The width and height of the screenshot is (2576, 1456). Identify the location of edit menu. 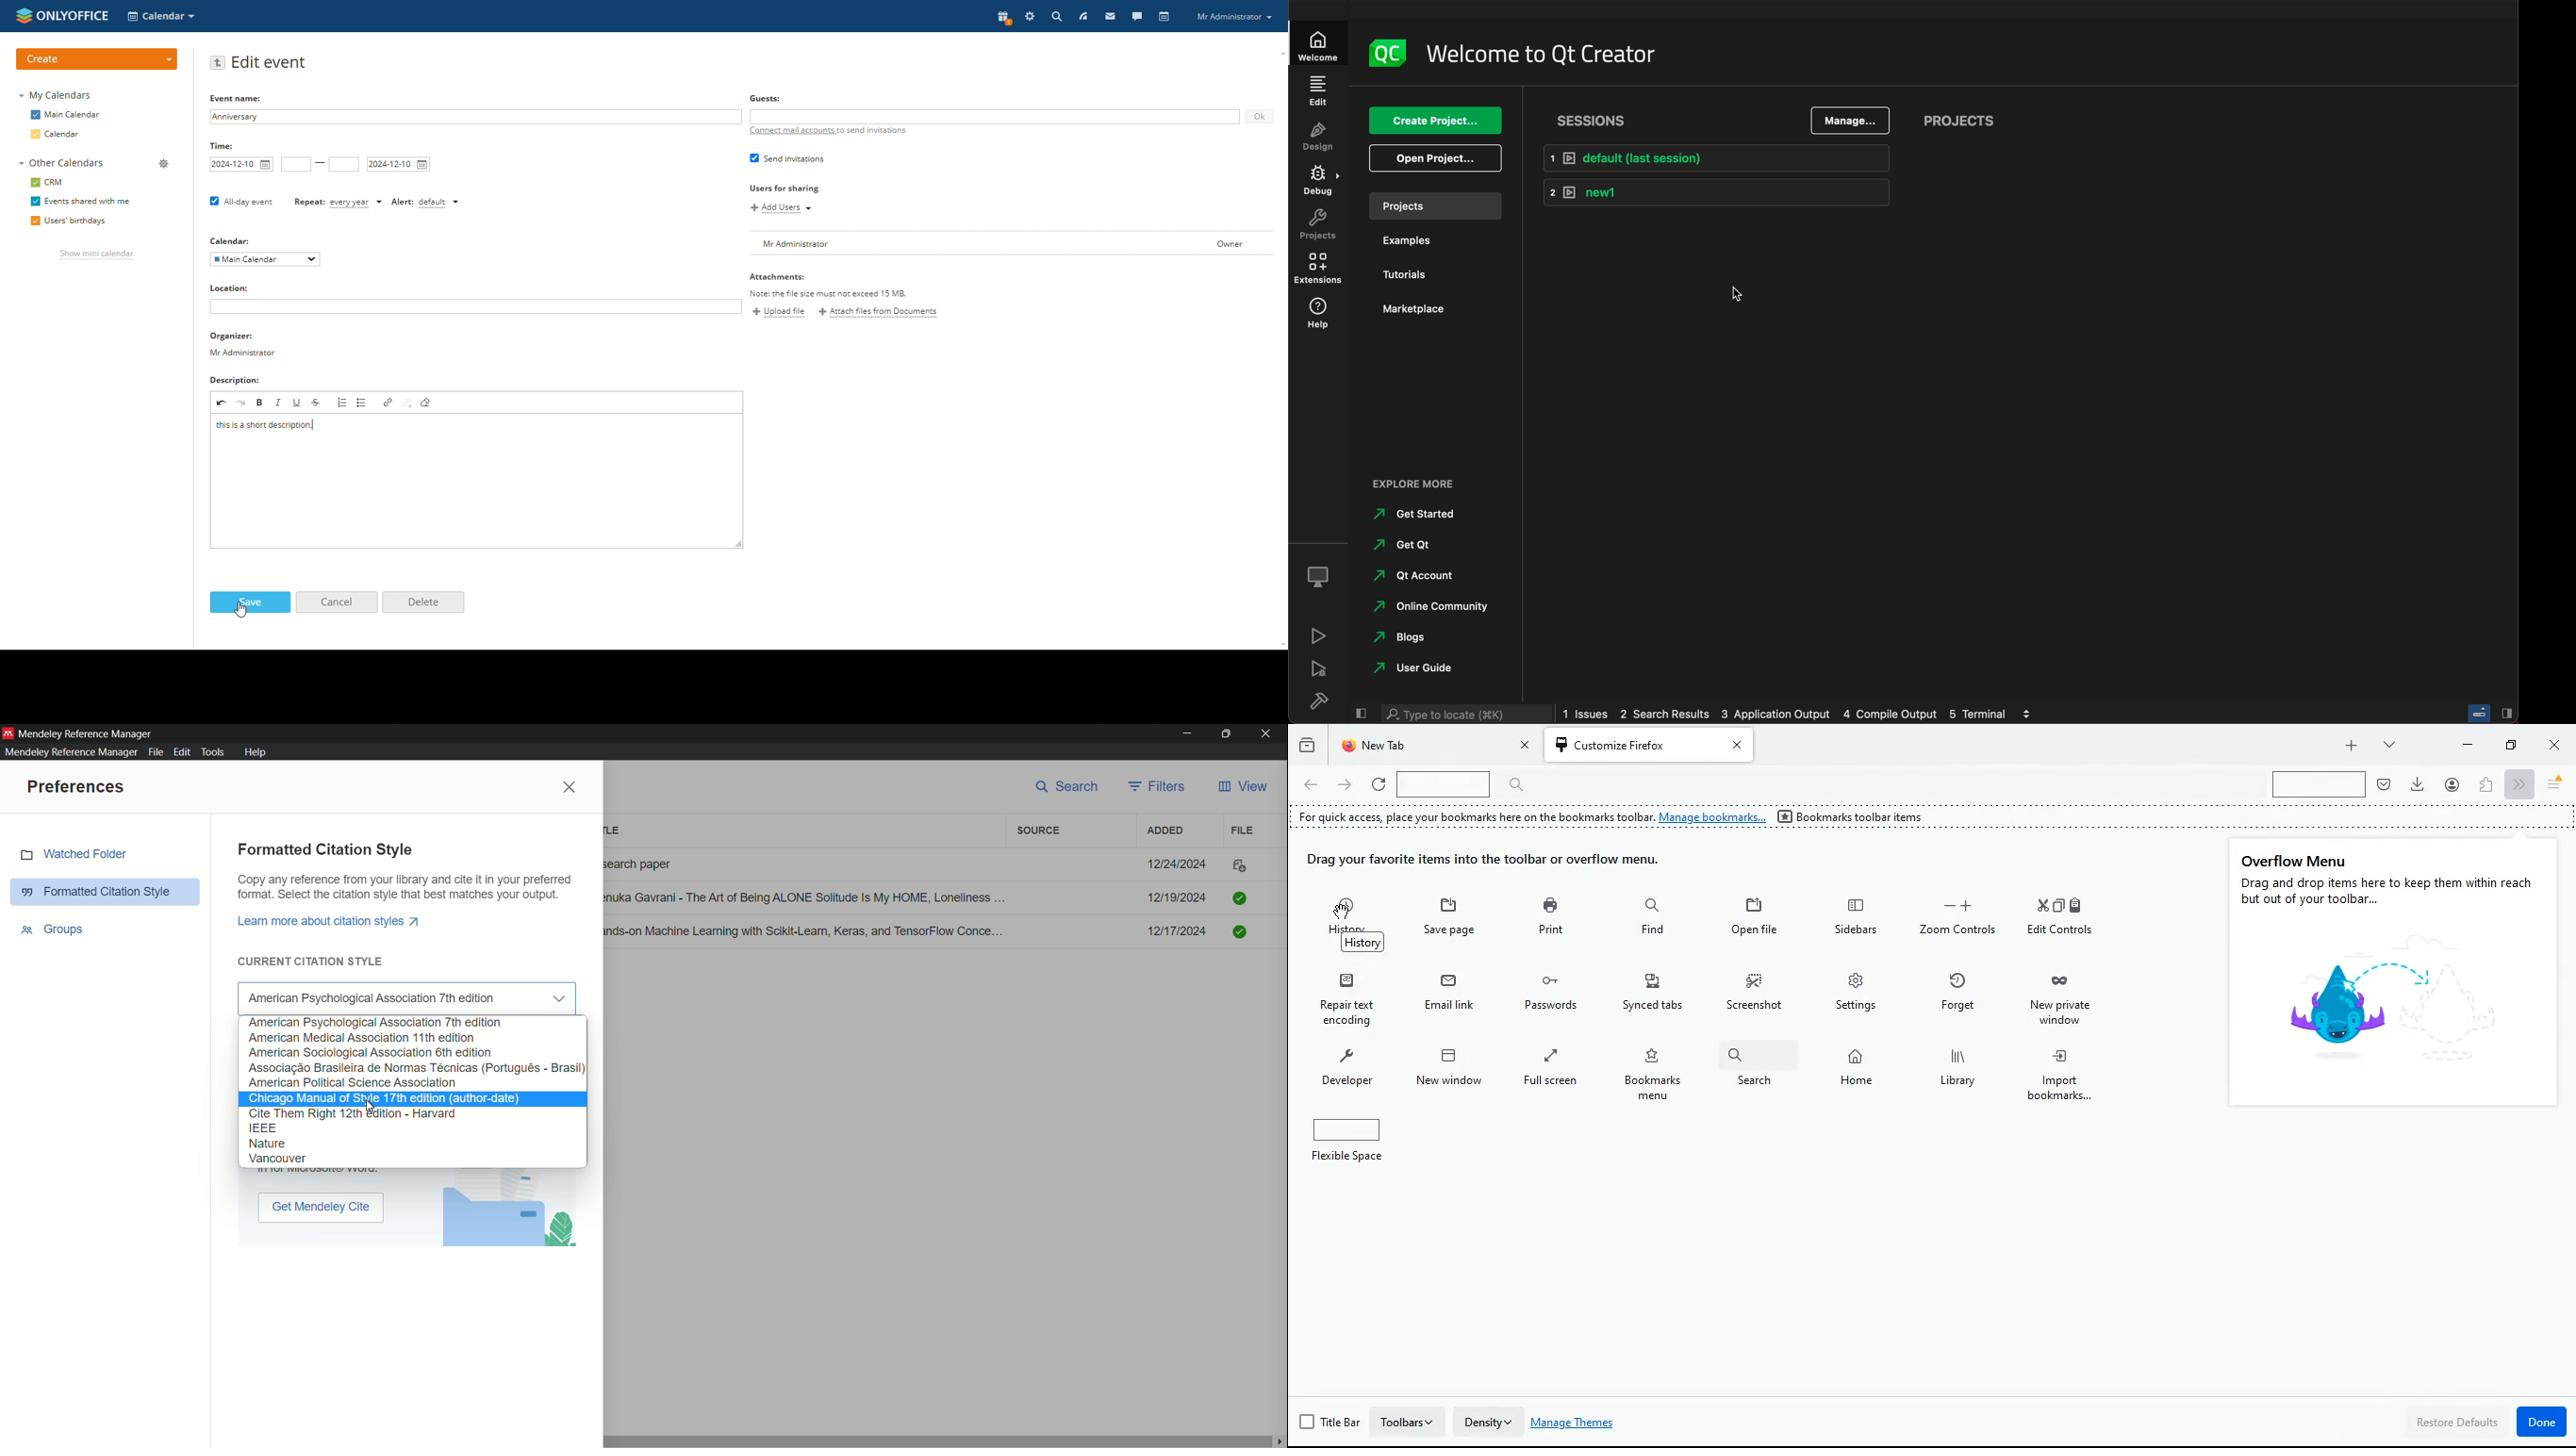
(182, 752).